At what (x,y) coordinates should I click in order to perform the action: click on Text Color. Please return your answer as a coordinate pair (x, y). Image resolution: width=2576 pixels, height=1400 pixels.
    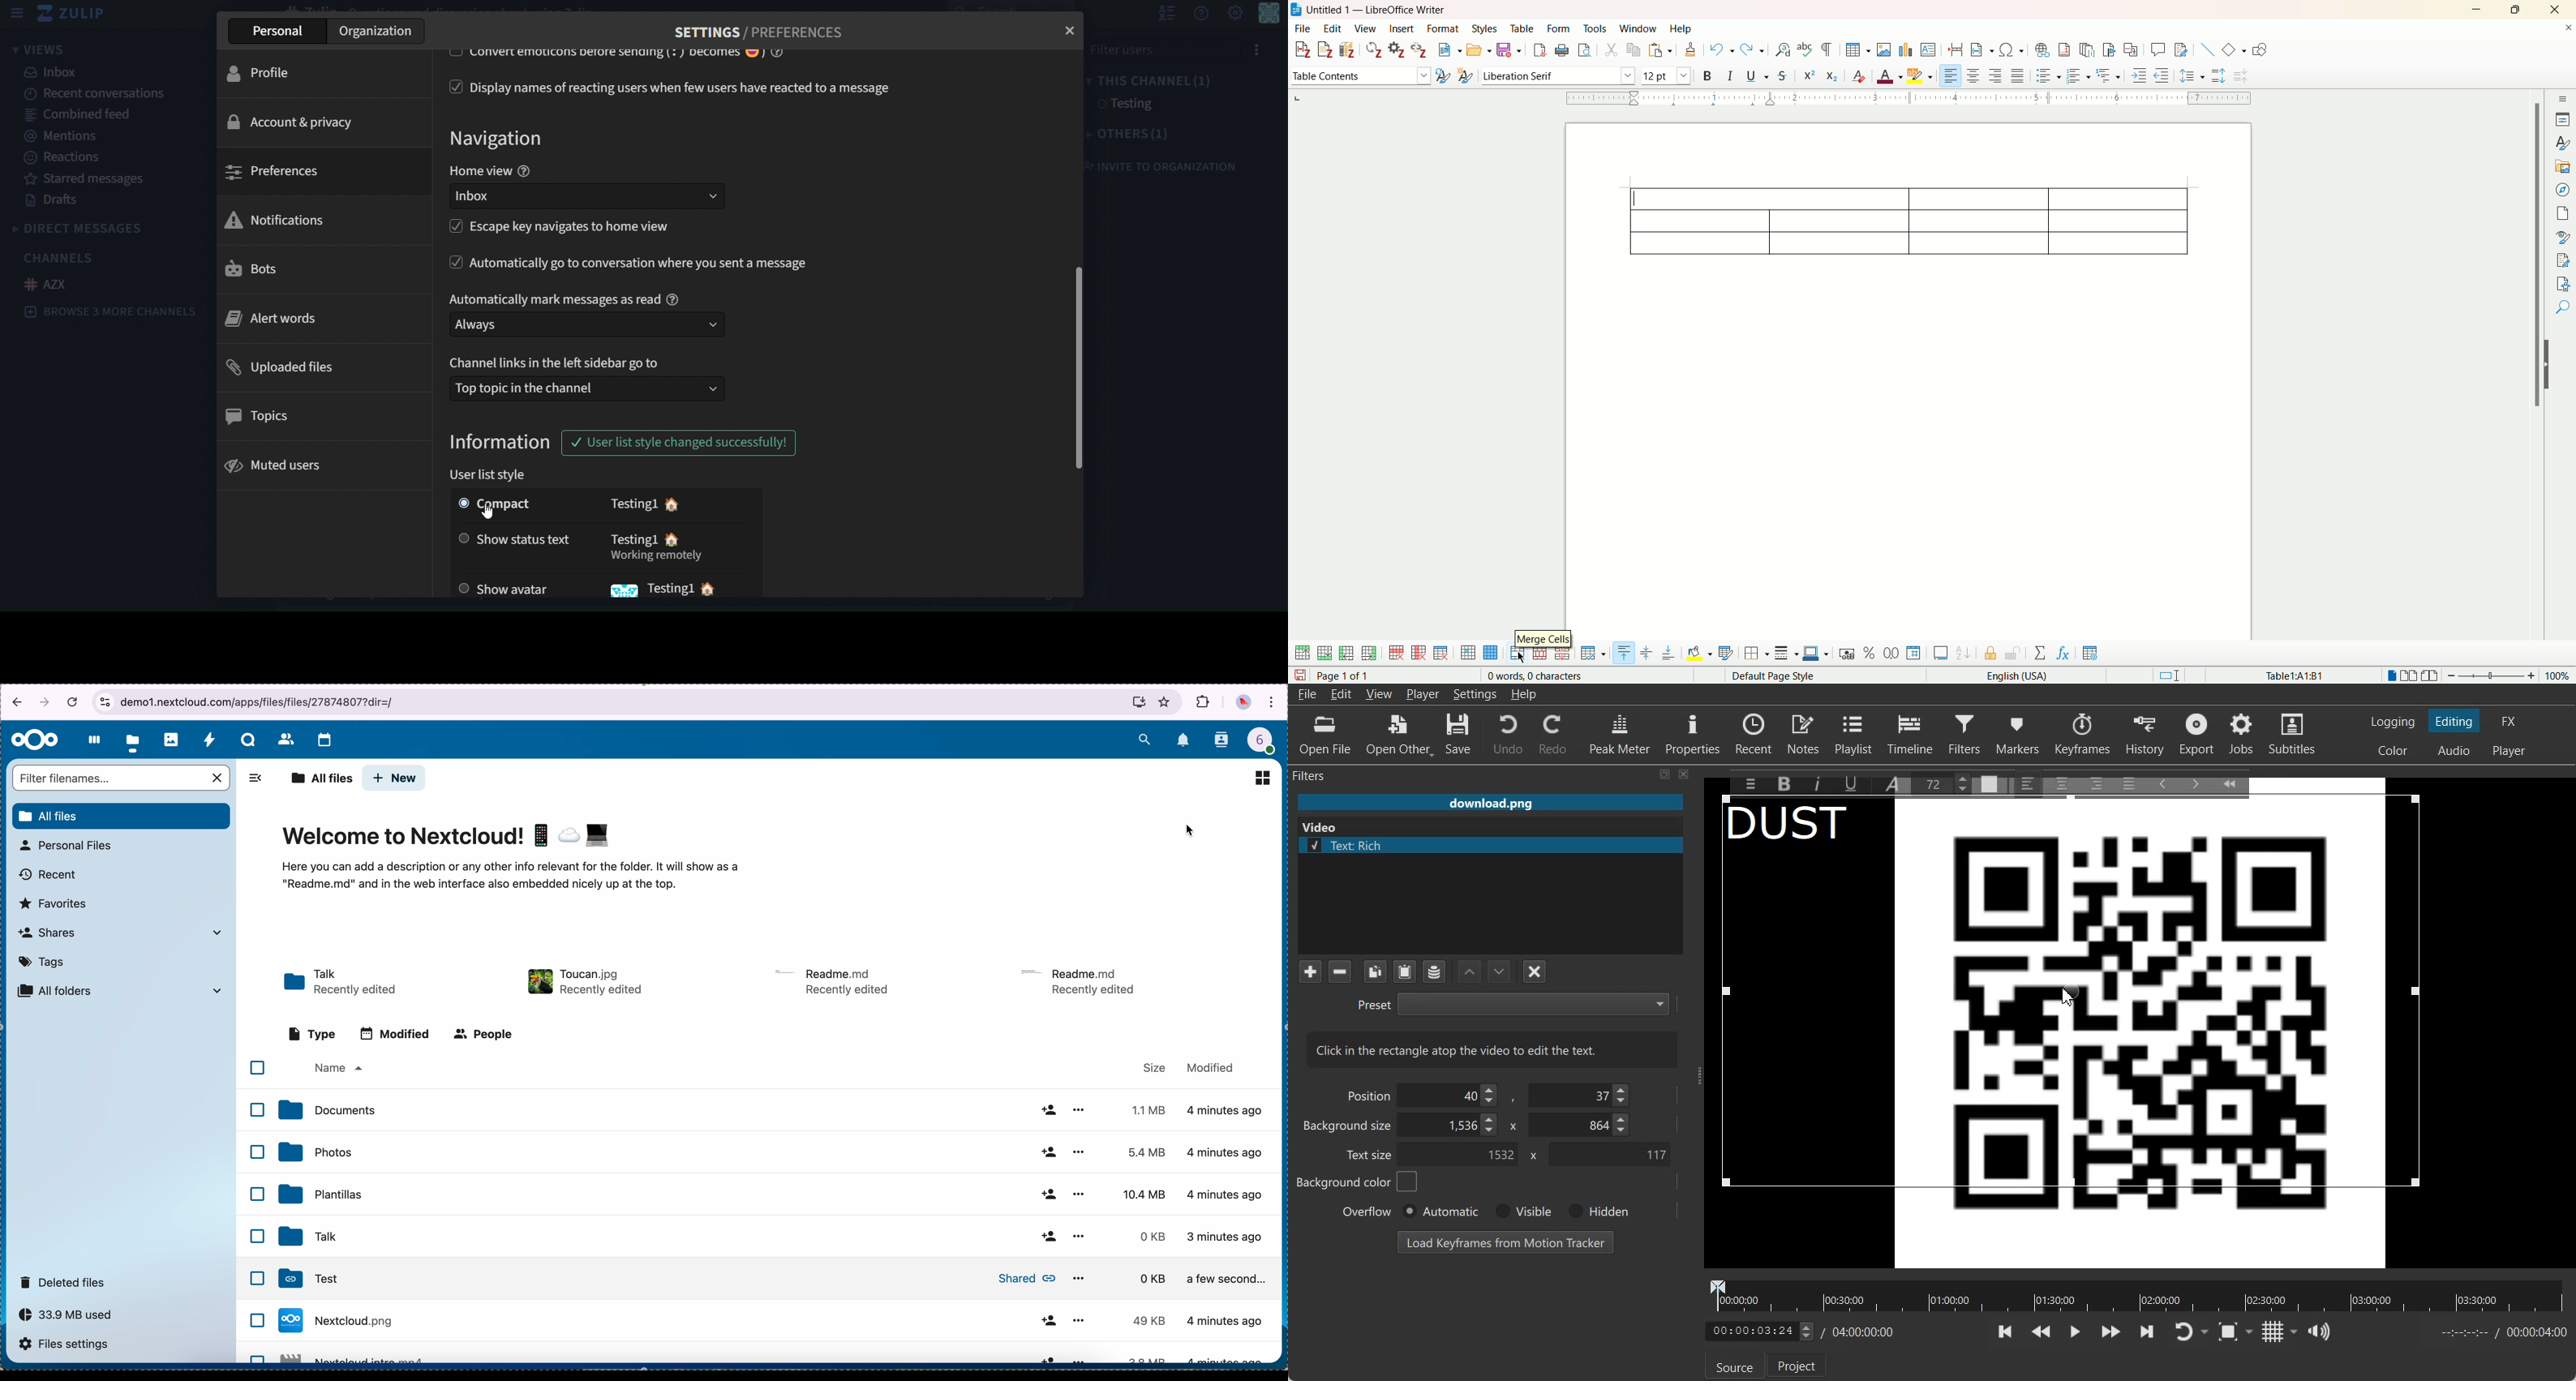
    Looking at the image, I should click on (1990, 781).